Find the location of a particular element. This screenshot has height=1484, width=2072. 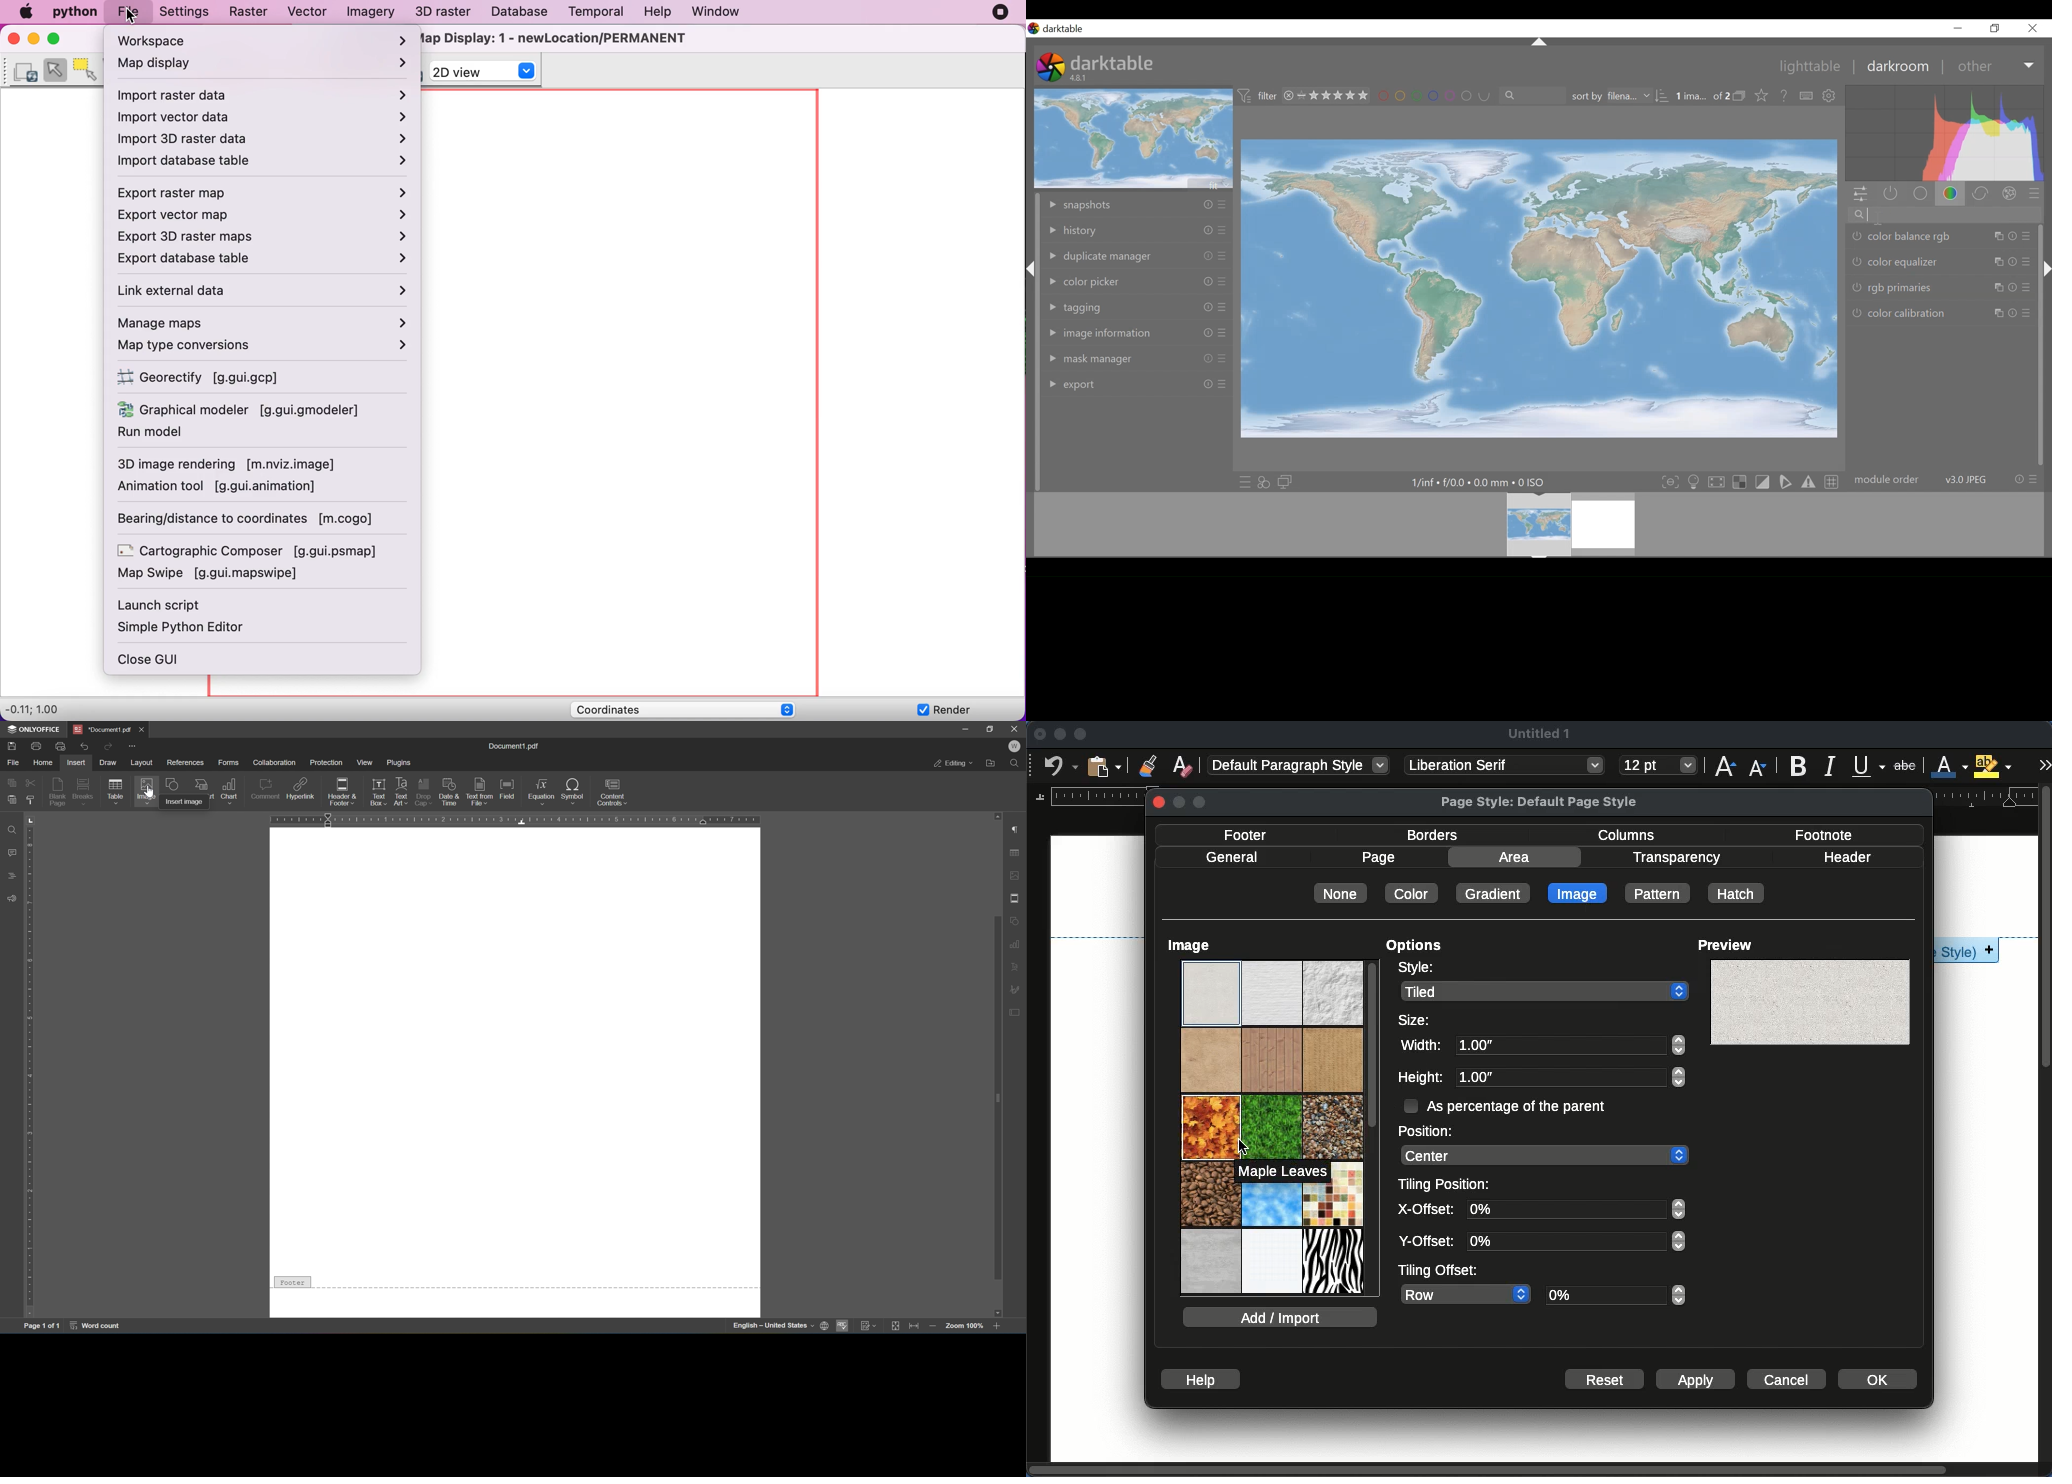

page style: default page style is located at coordinates (1543, 802).